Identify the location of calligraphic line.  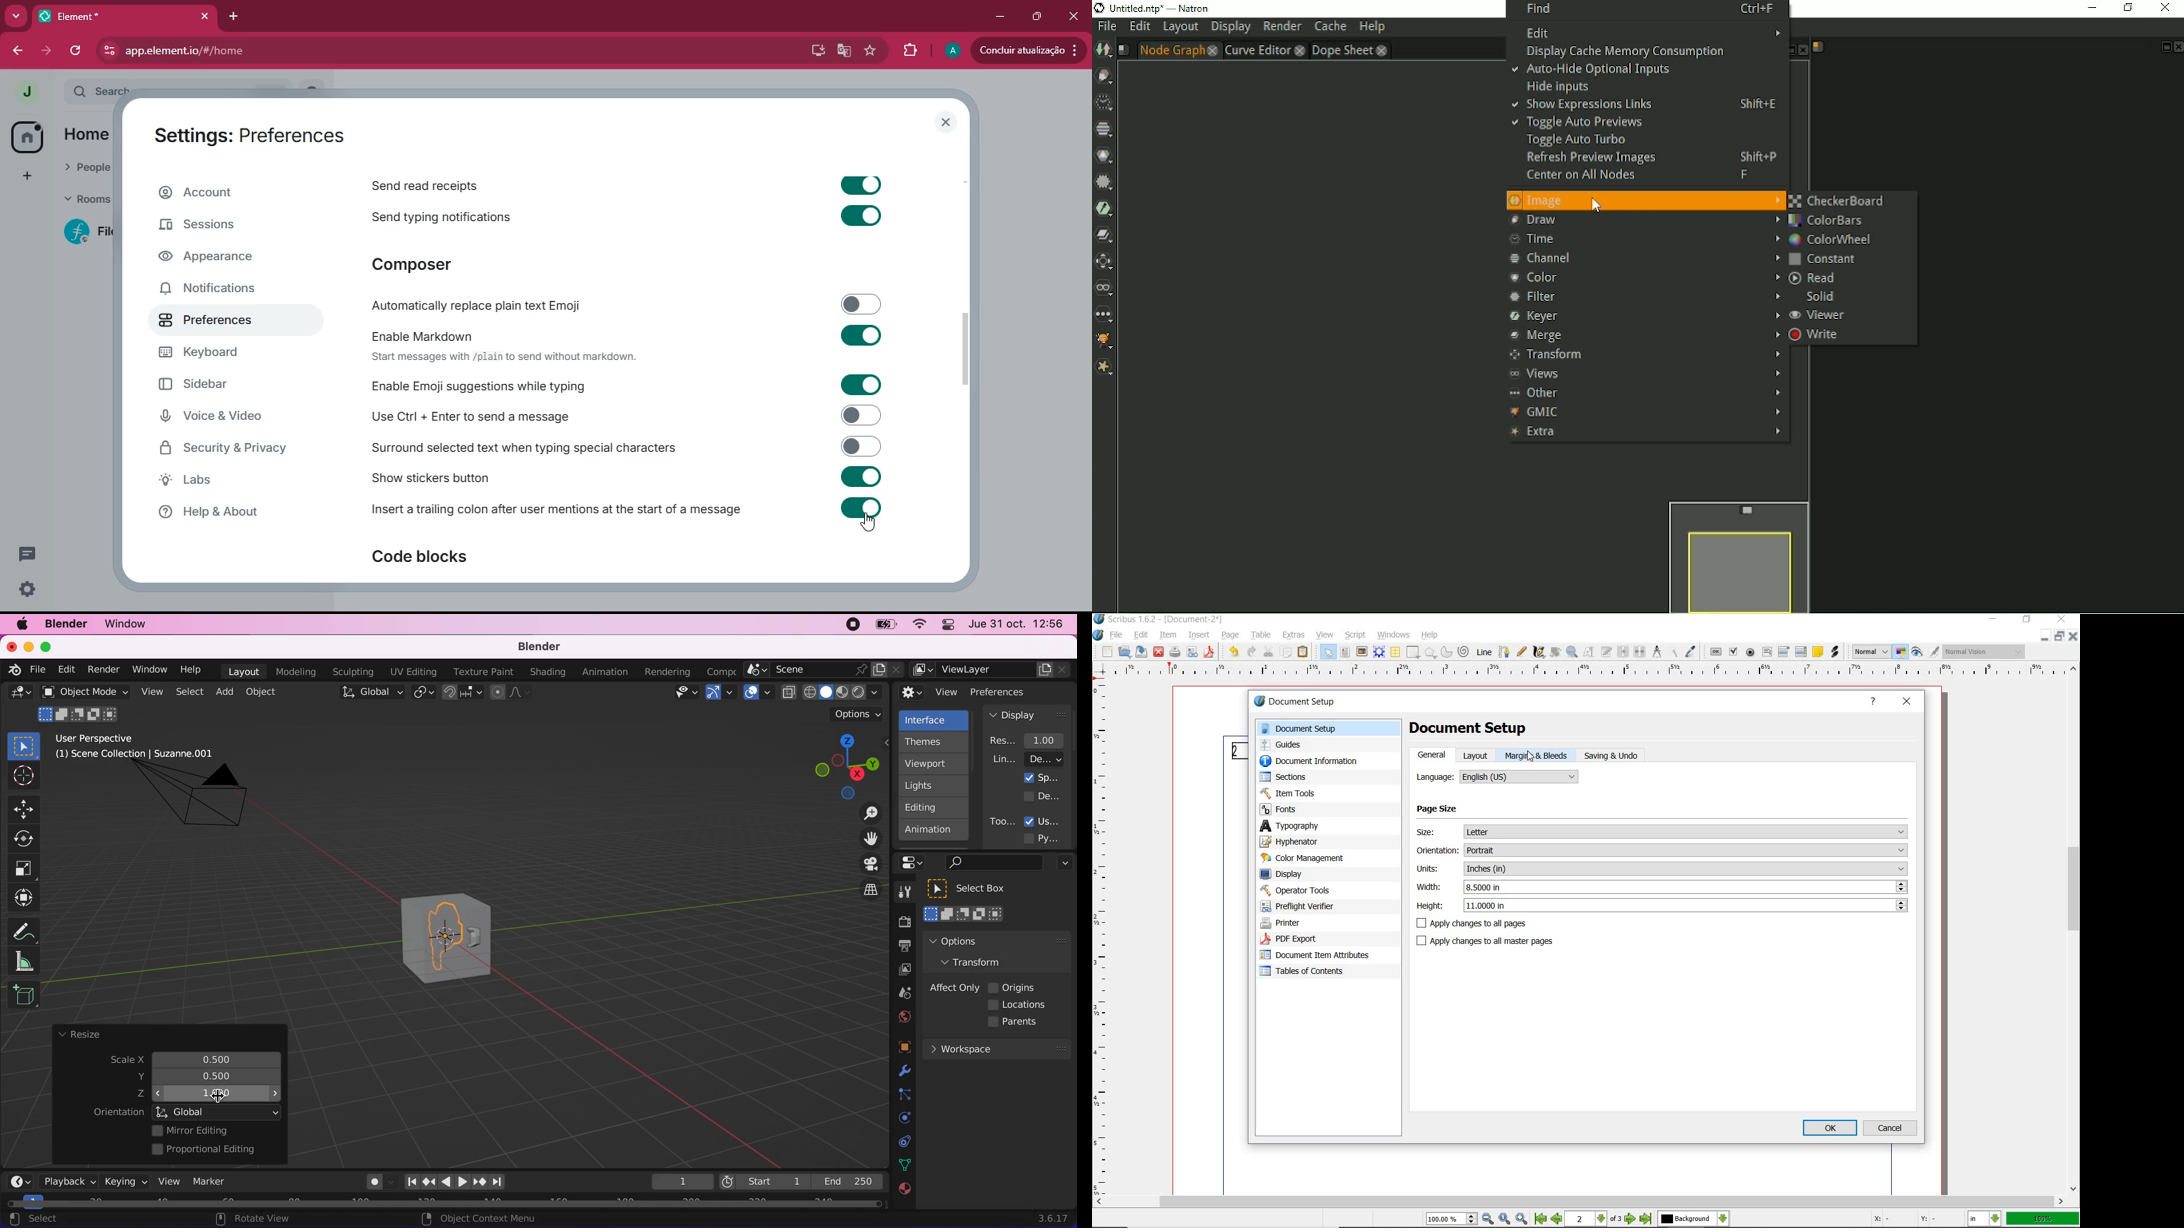
(1540, 652).